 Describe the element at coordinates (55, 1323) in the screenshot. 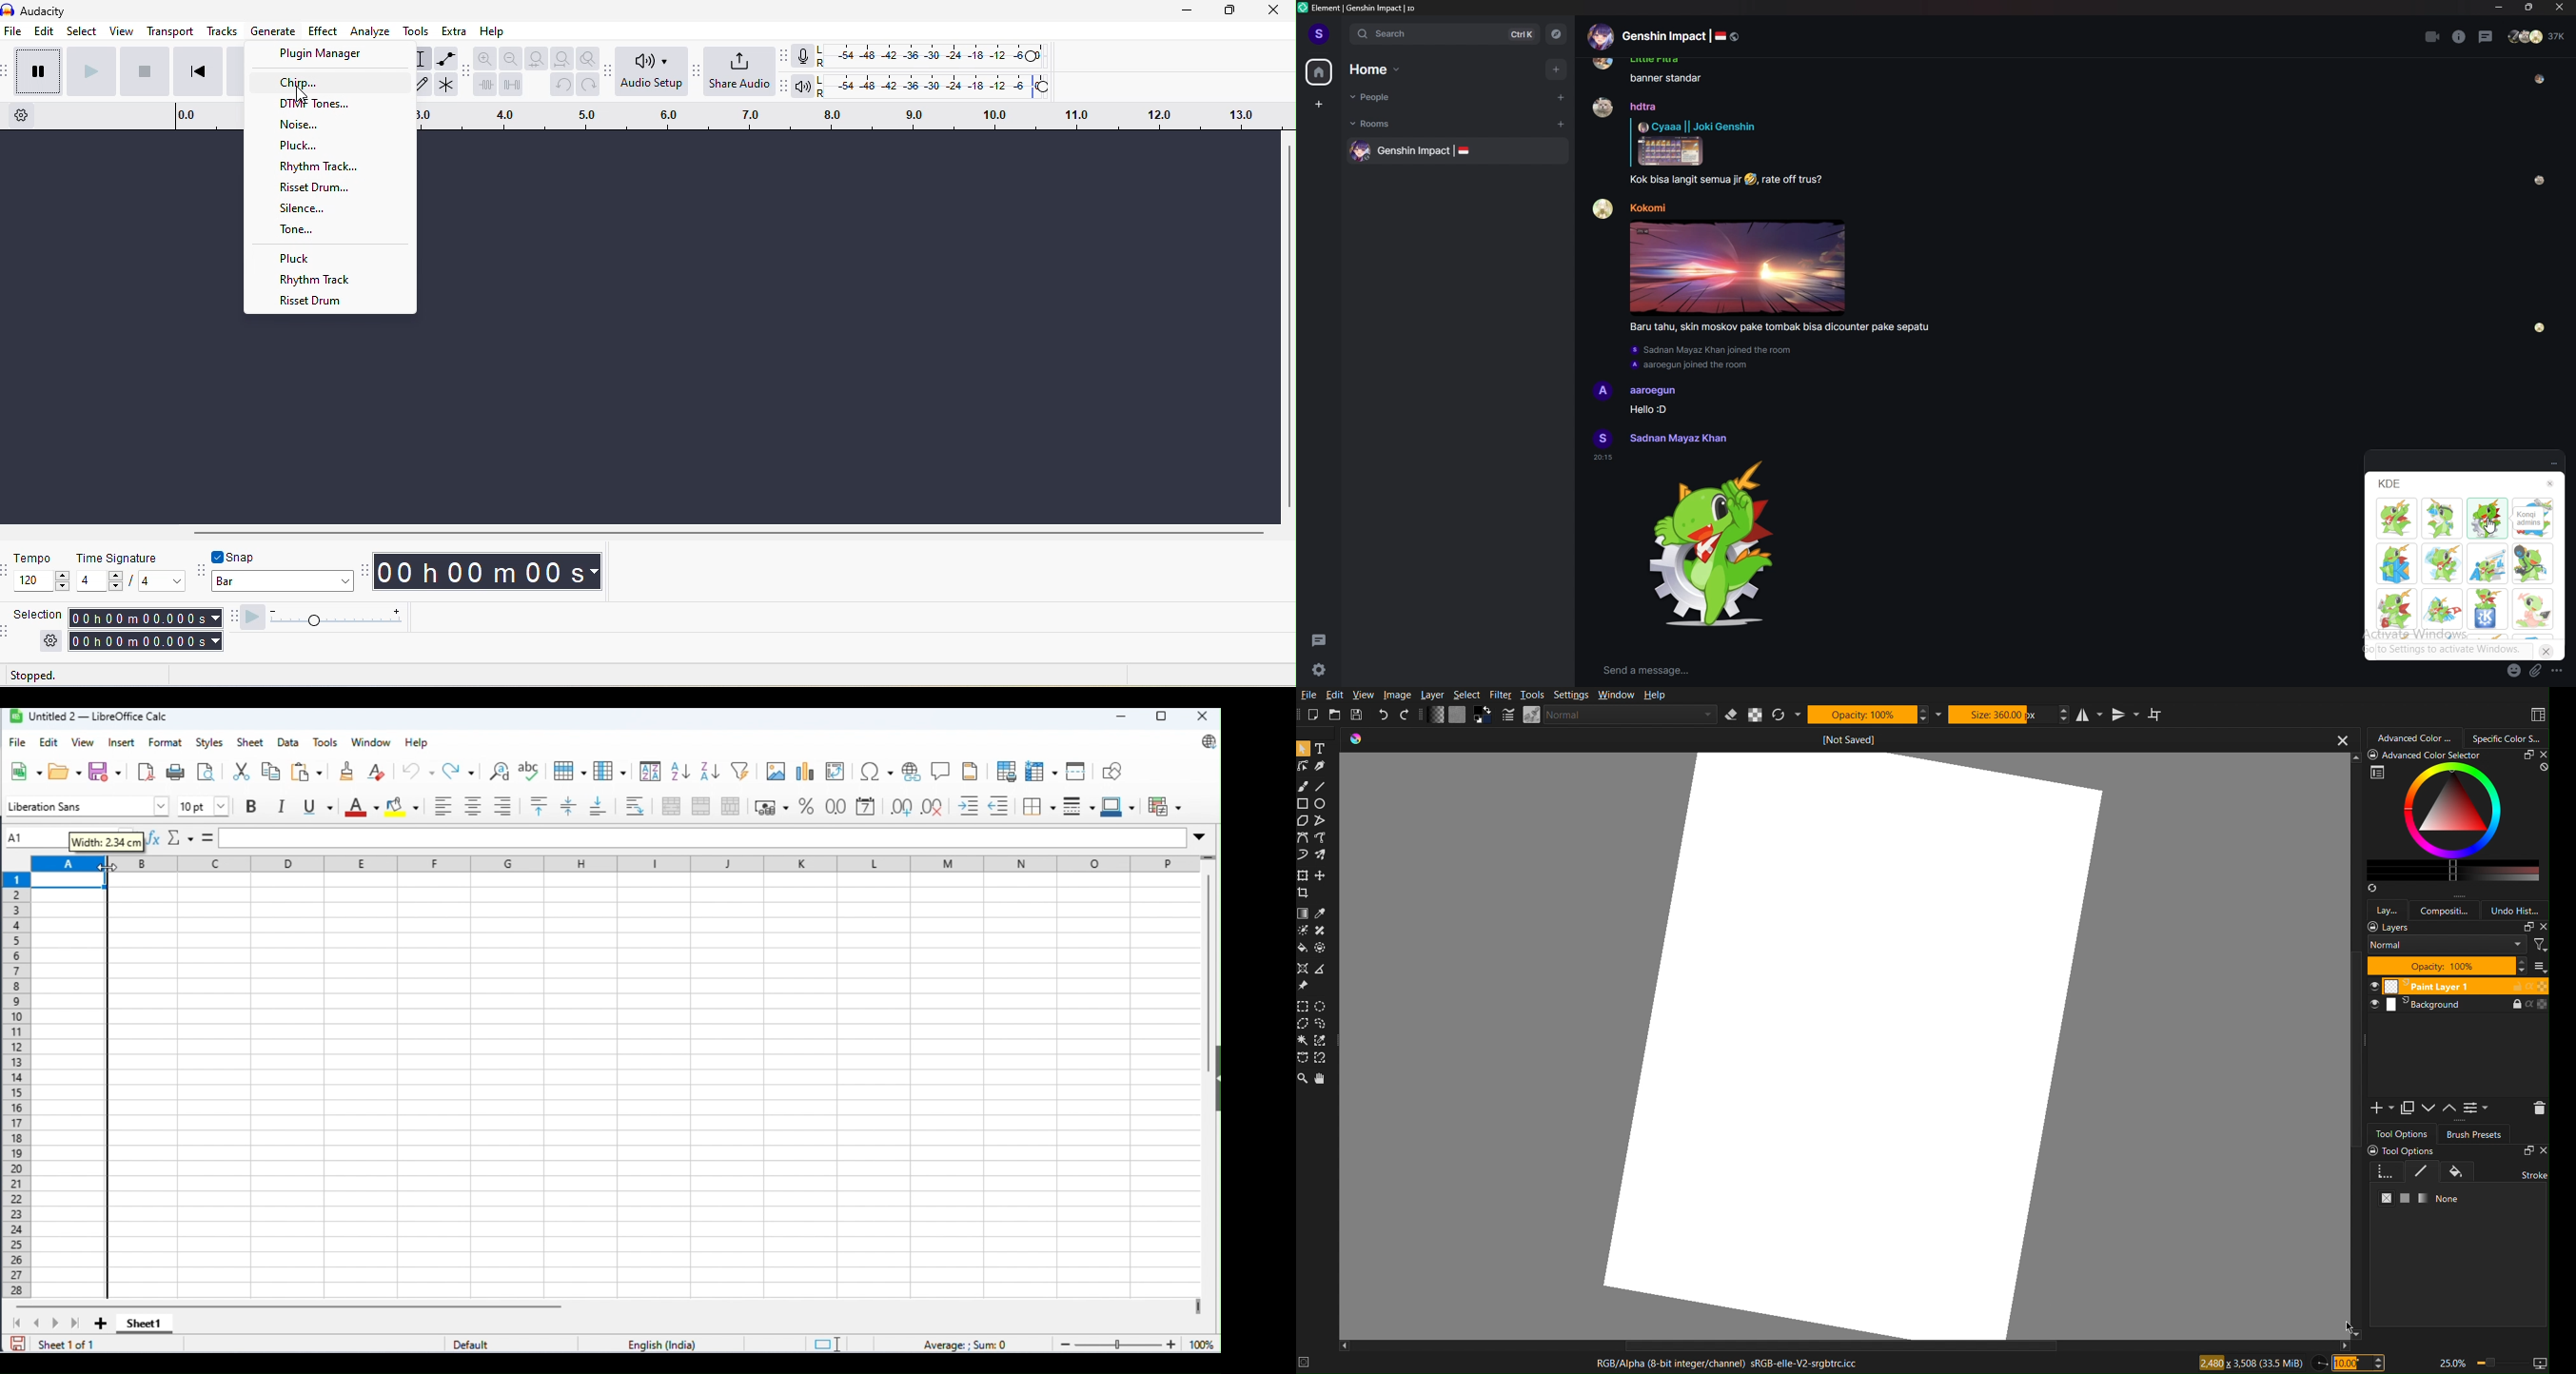

I see `next sheet` at that location.